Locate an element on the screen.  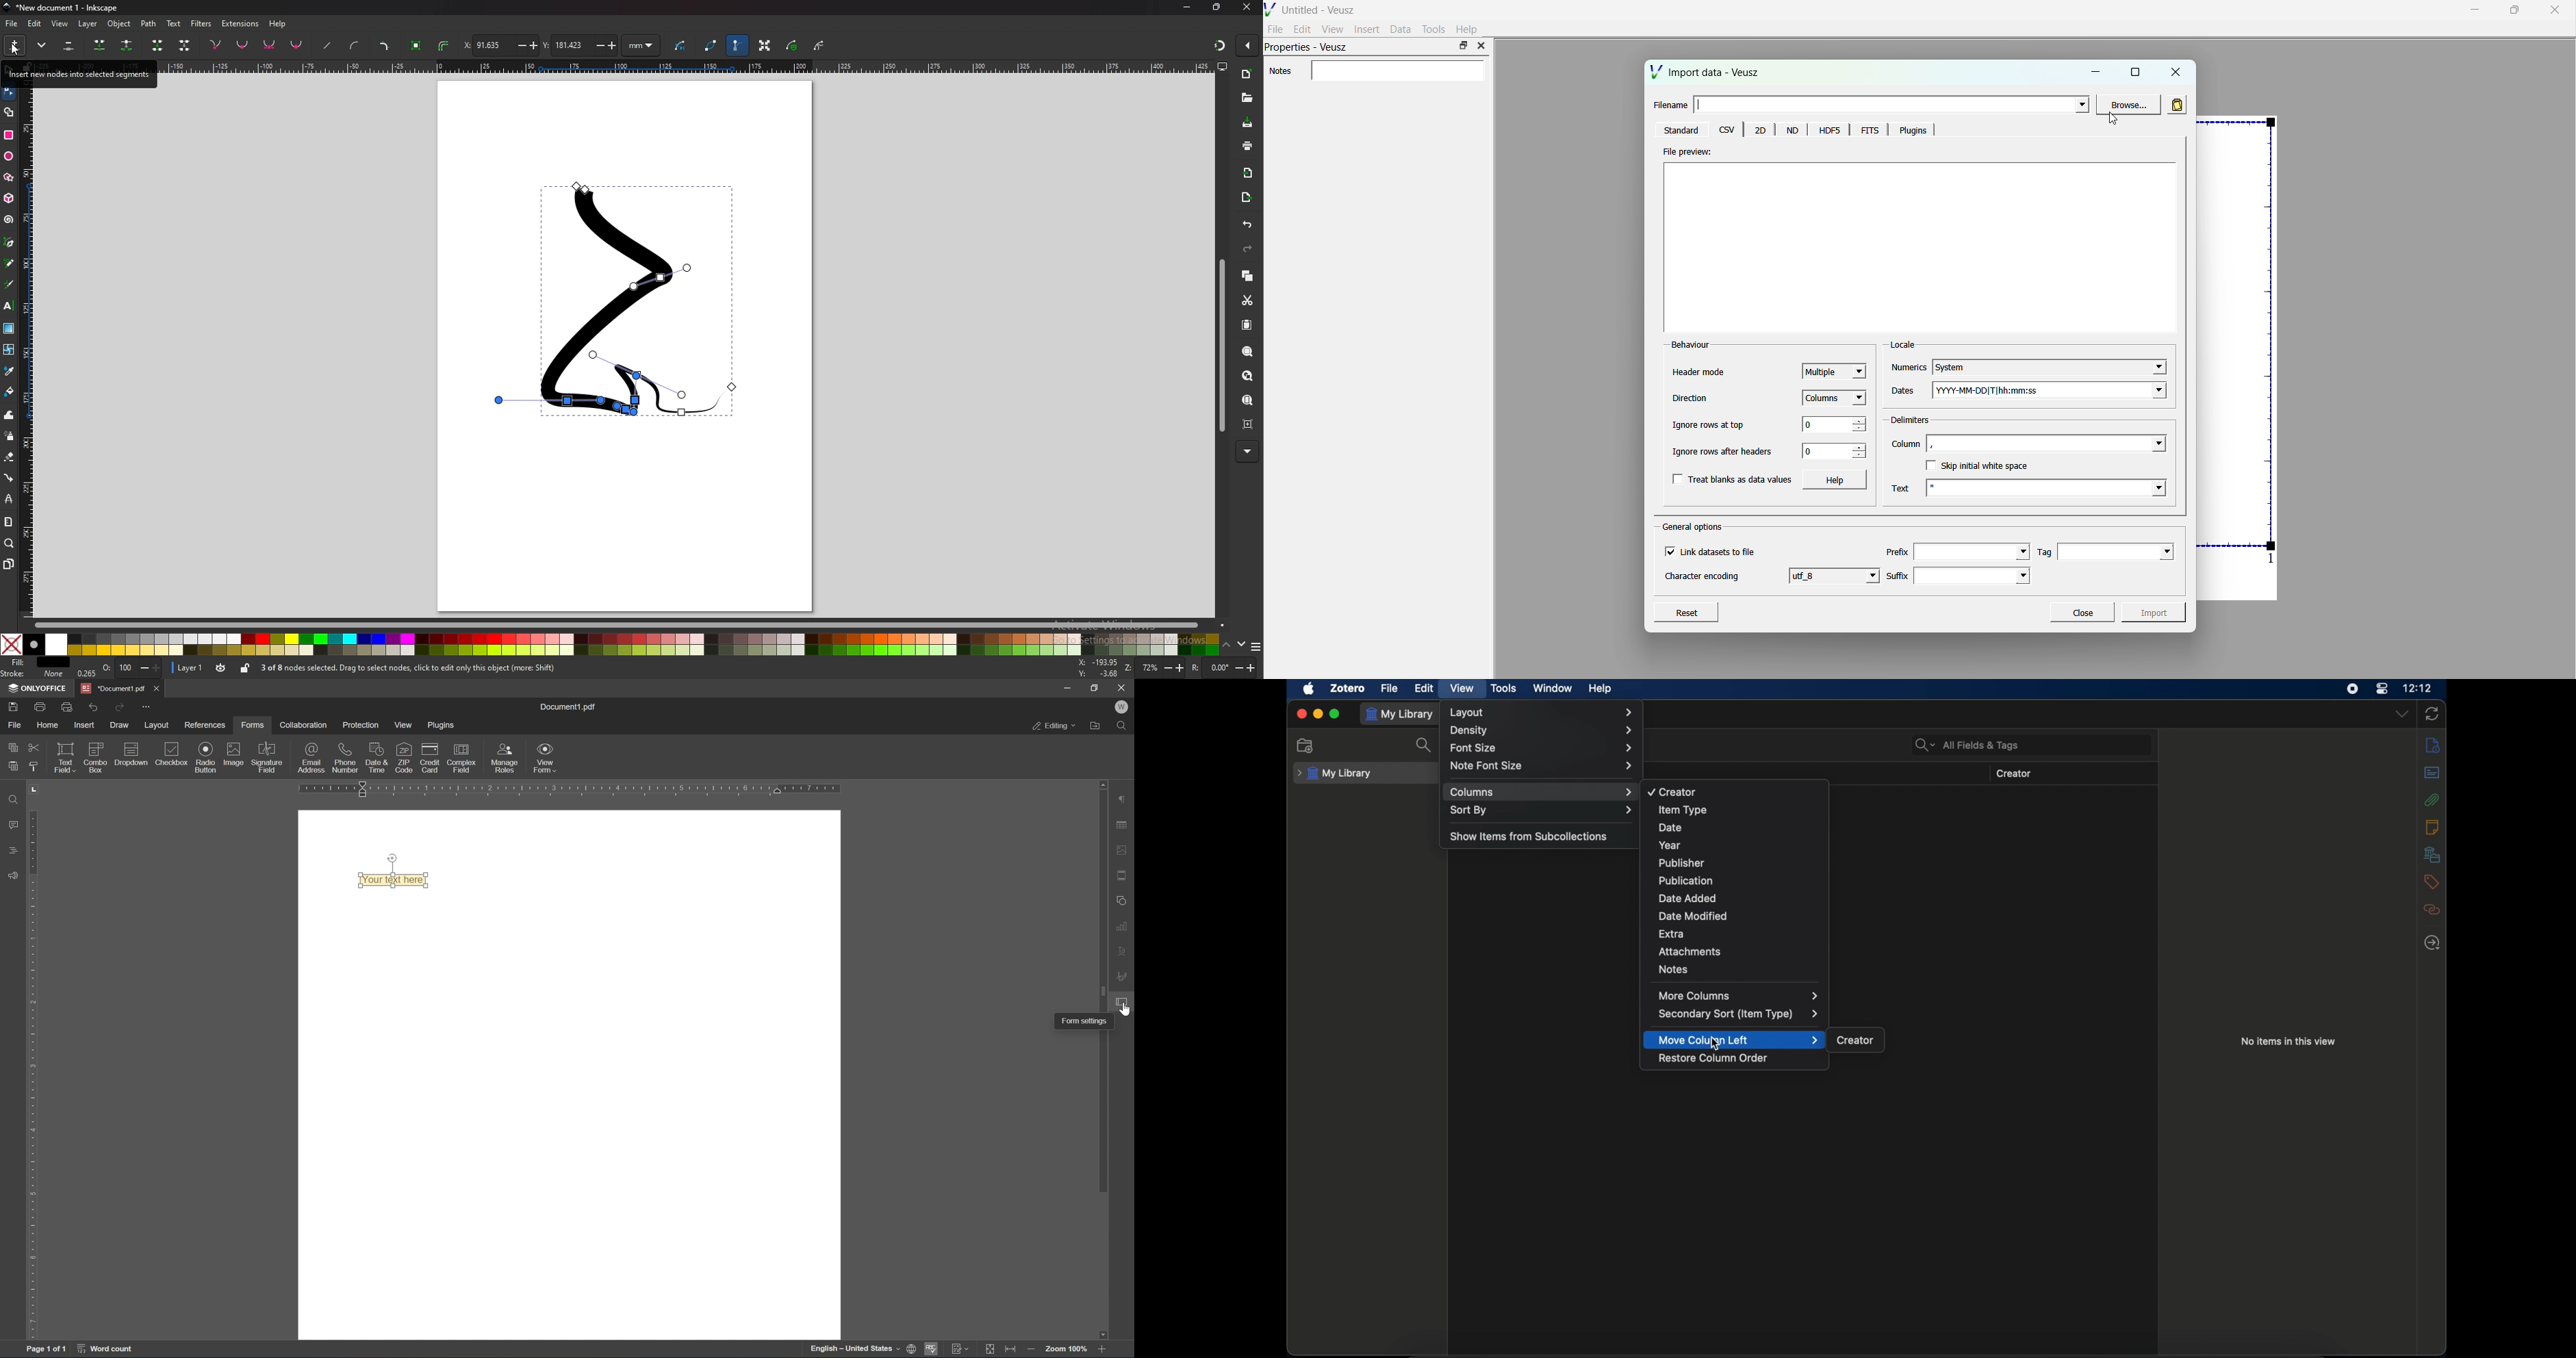
editing is located at coordinates (1056, 726).